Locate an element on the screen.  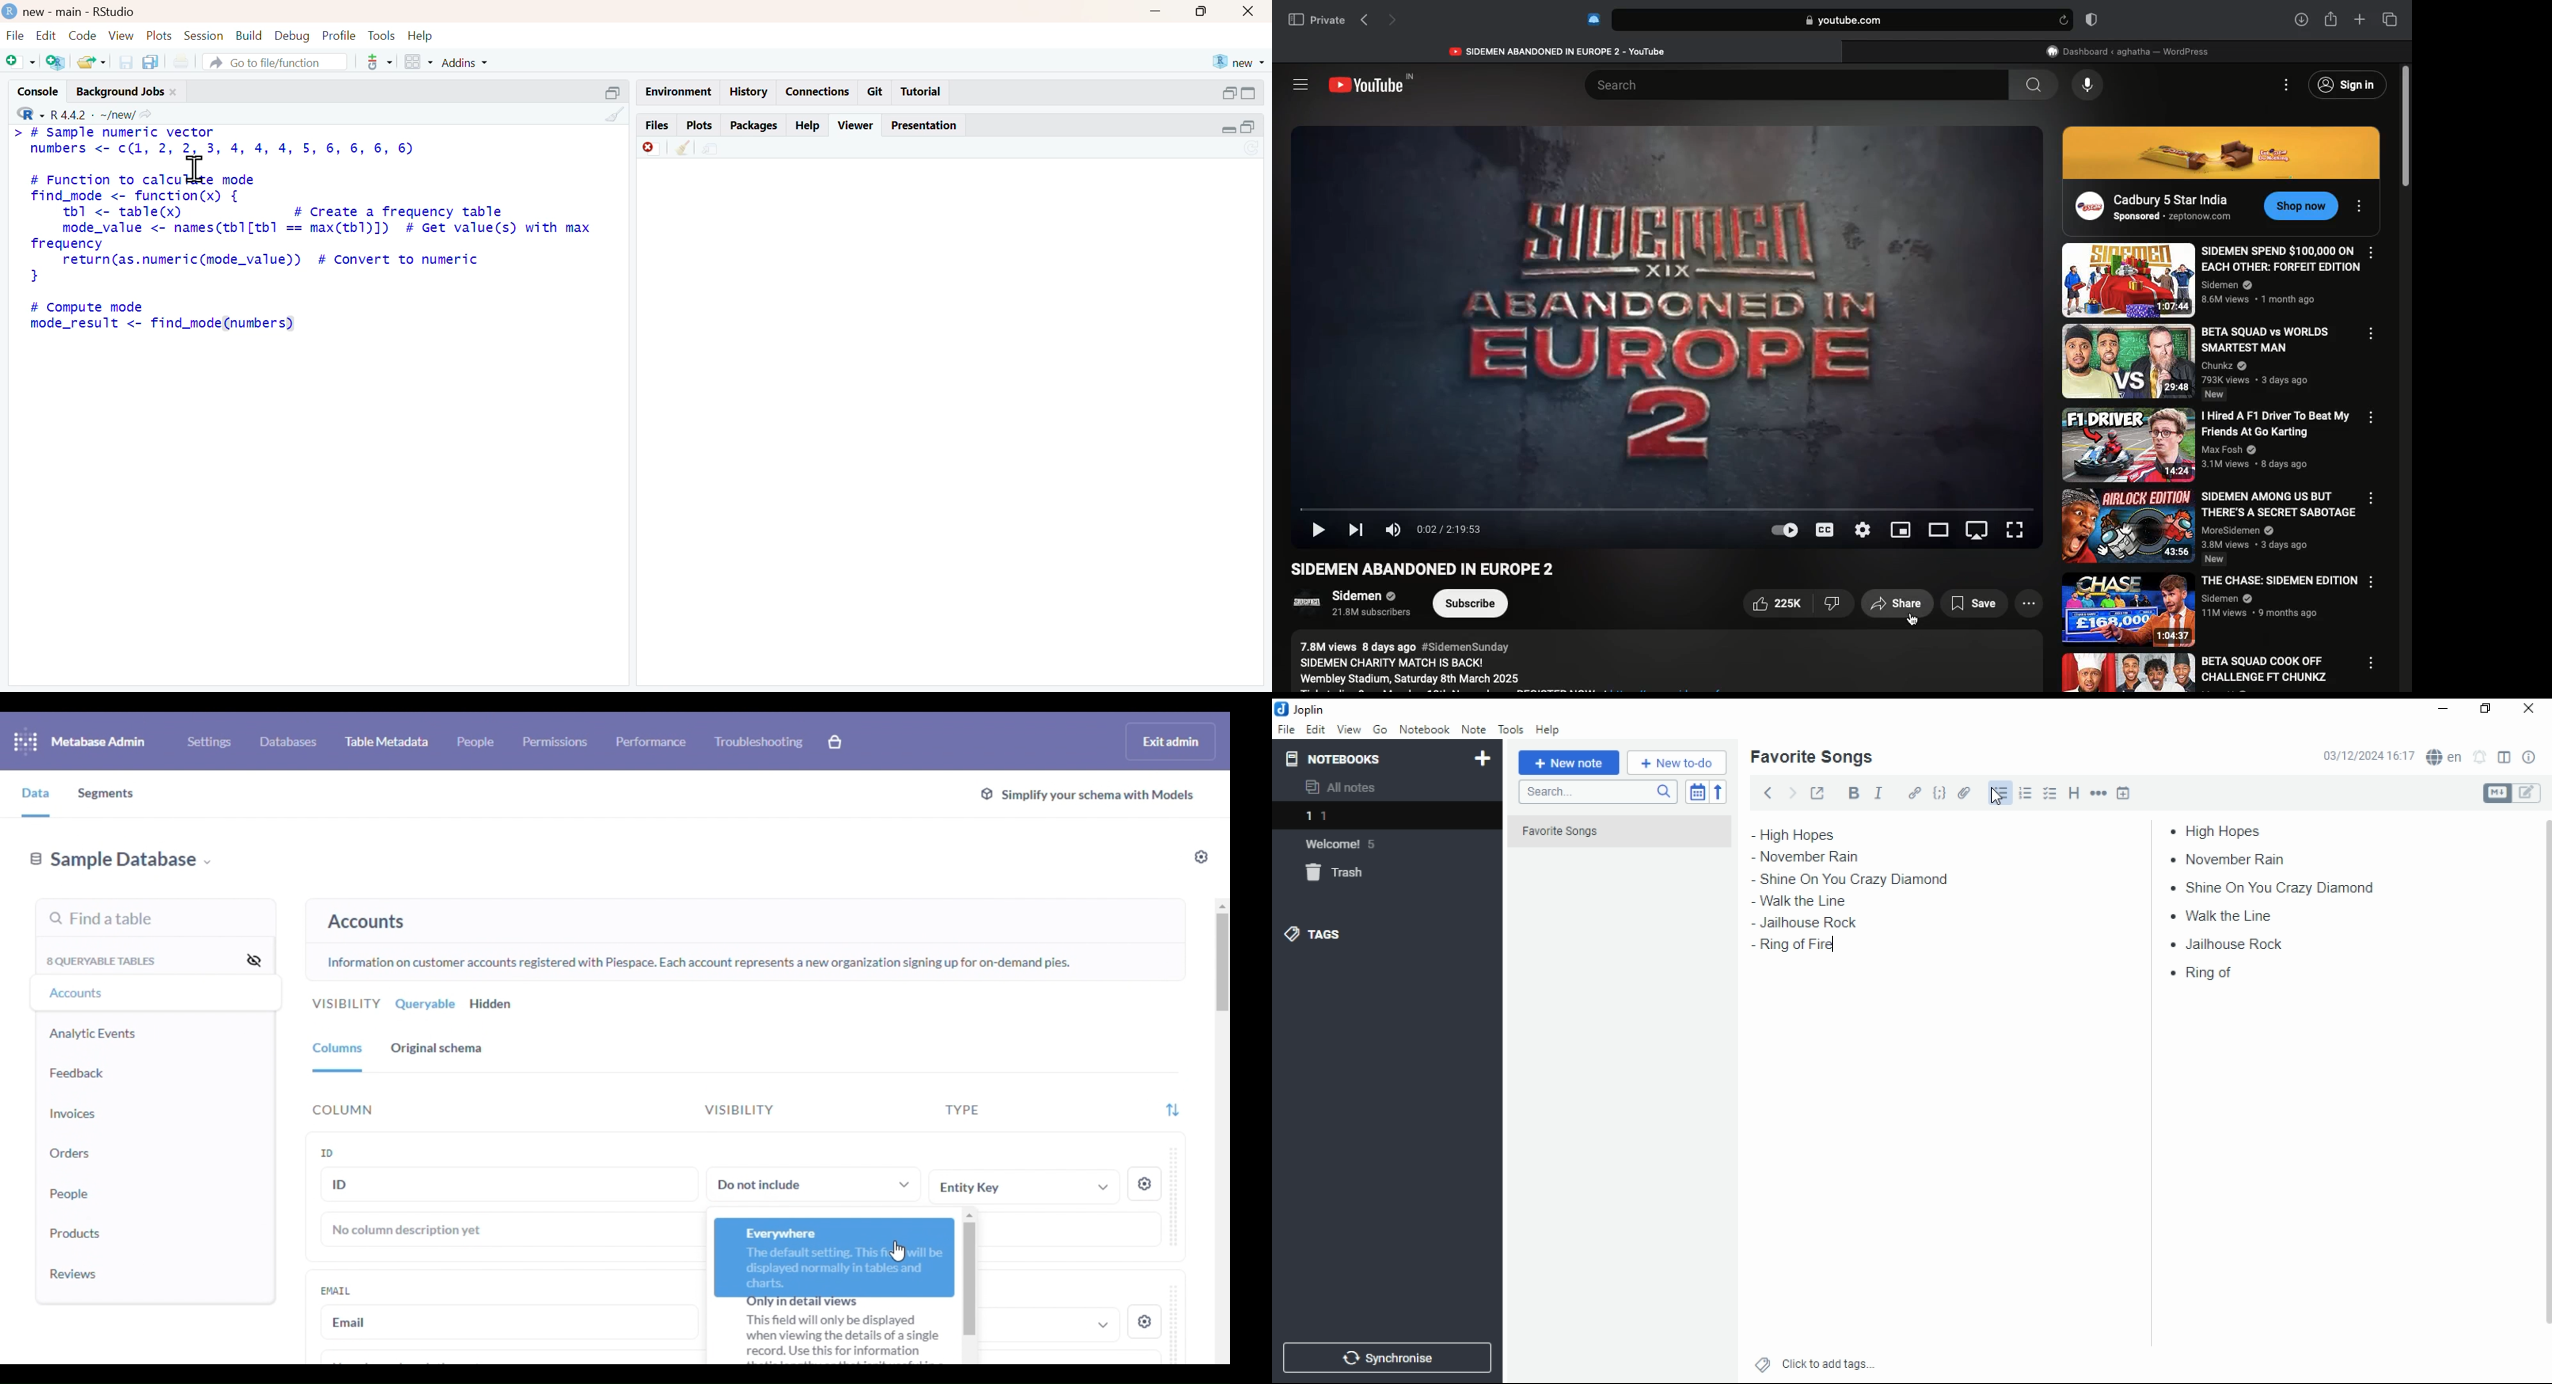
november rain is located at coordinates (2234, 858).